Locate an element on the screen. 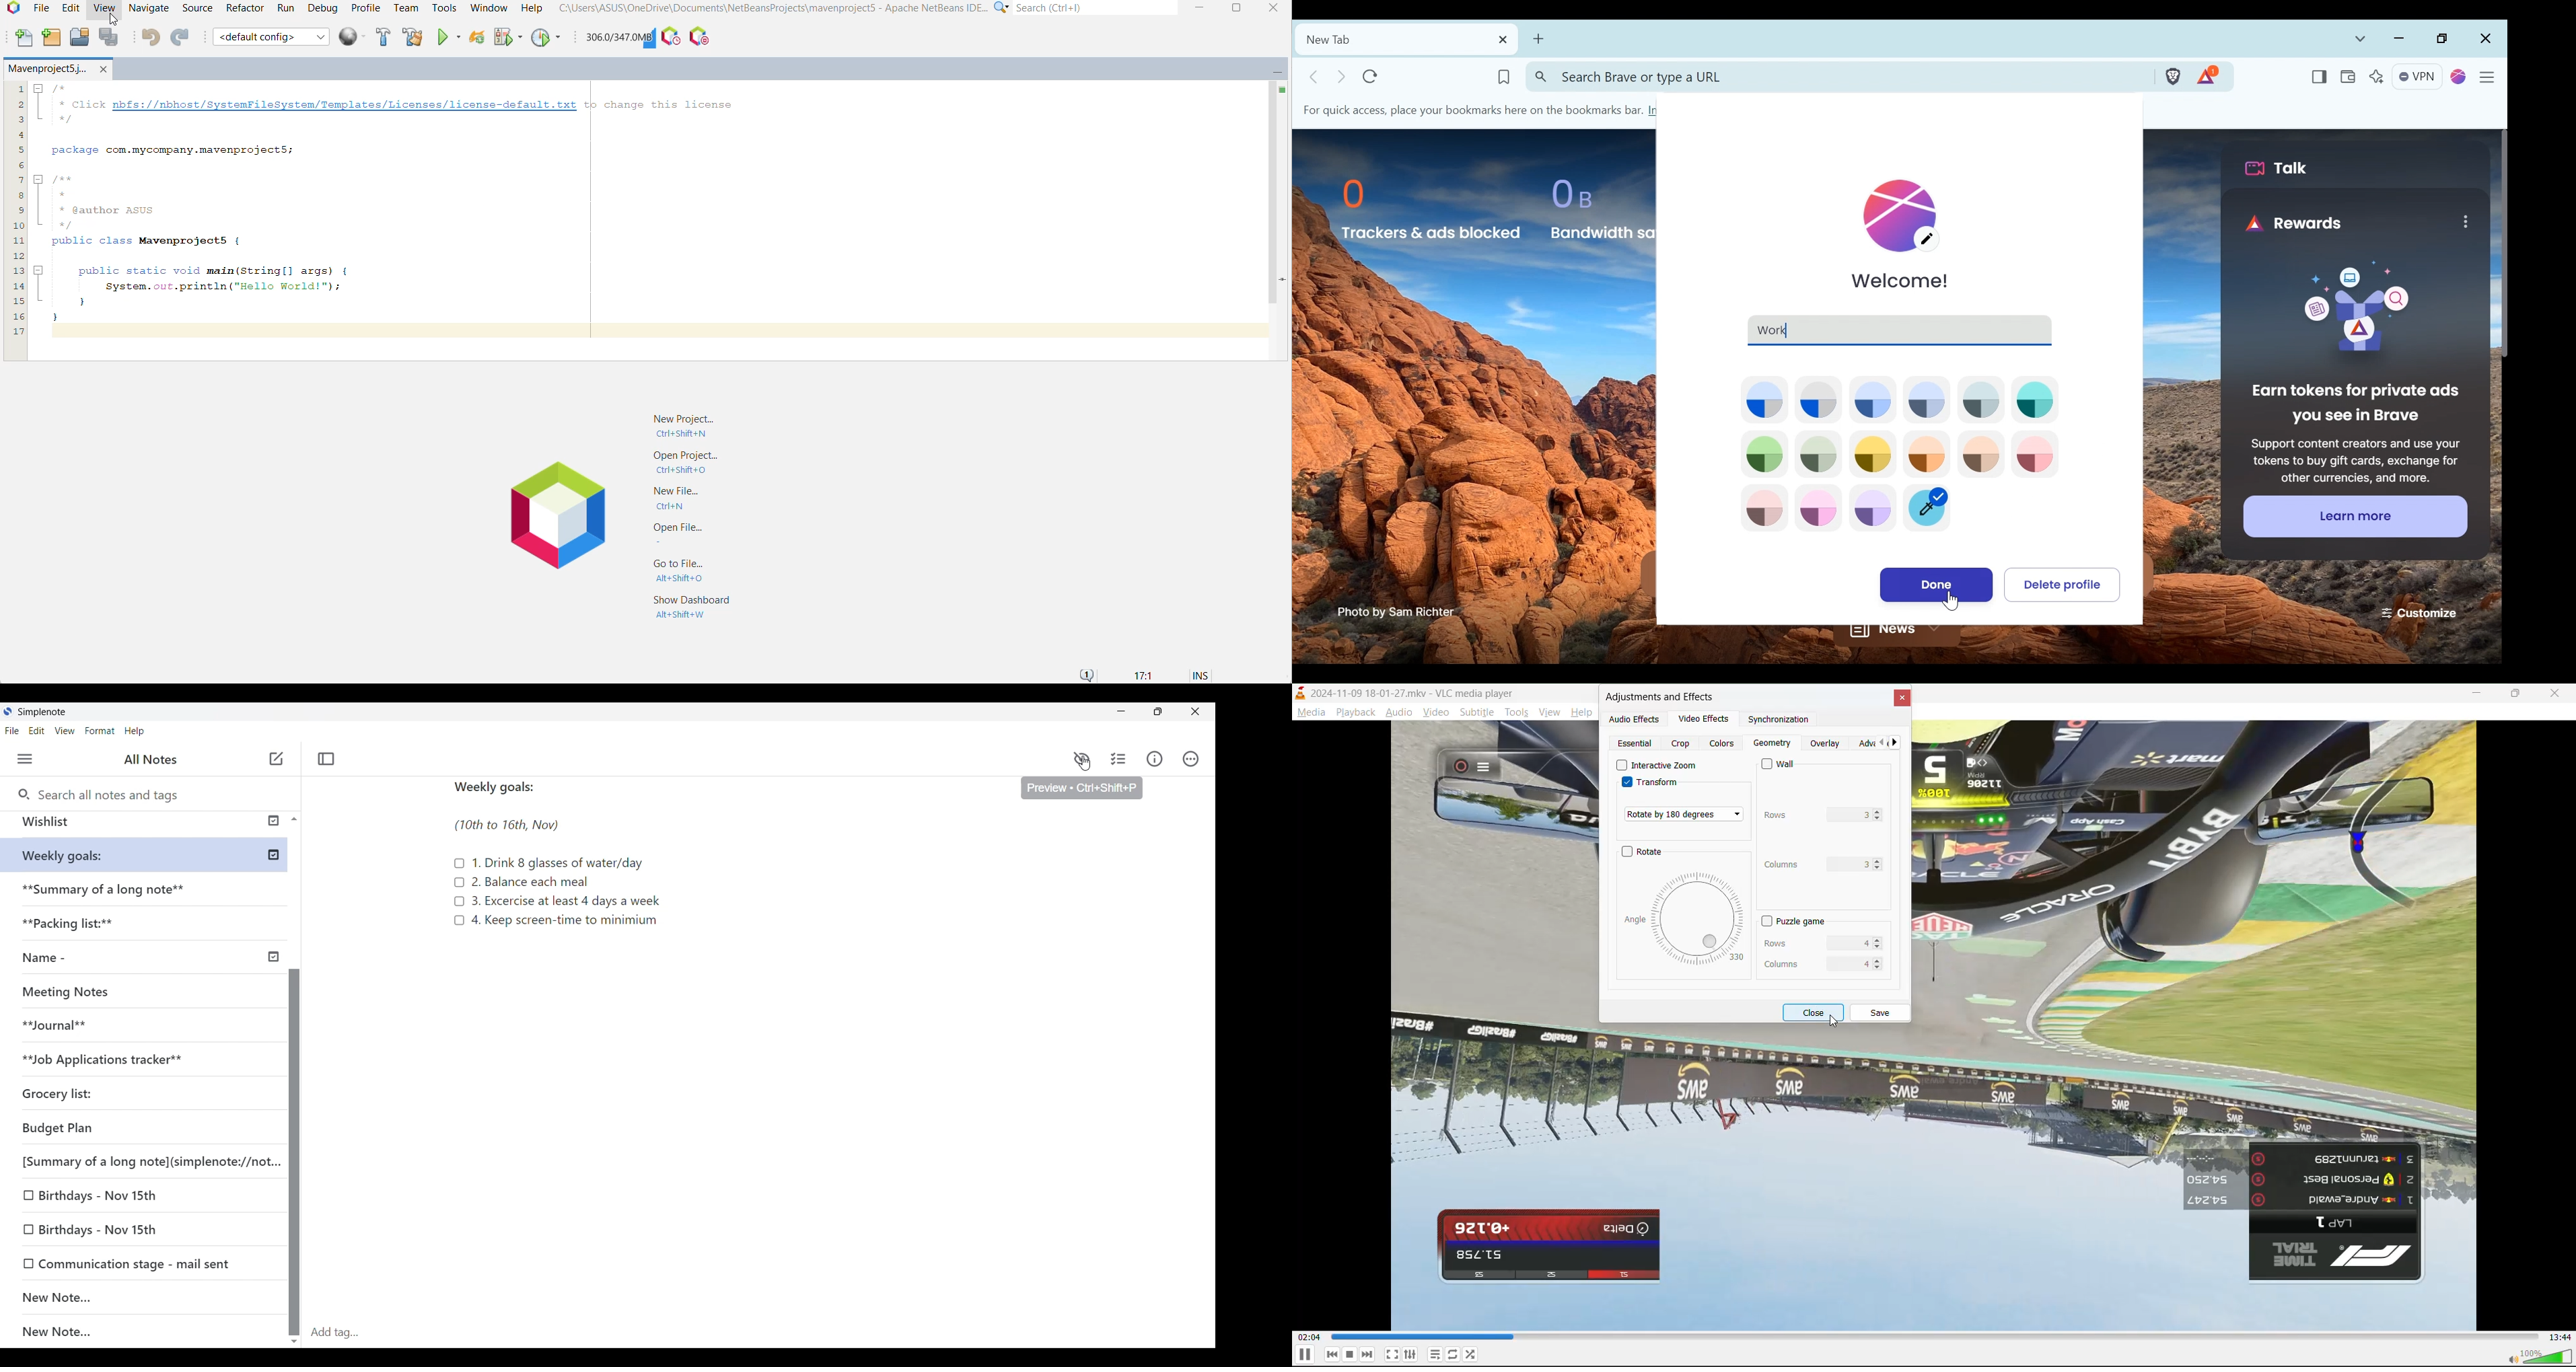  **Summary of a long note** is located at coordinates (107, 892).